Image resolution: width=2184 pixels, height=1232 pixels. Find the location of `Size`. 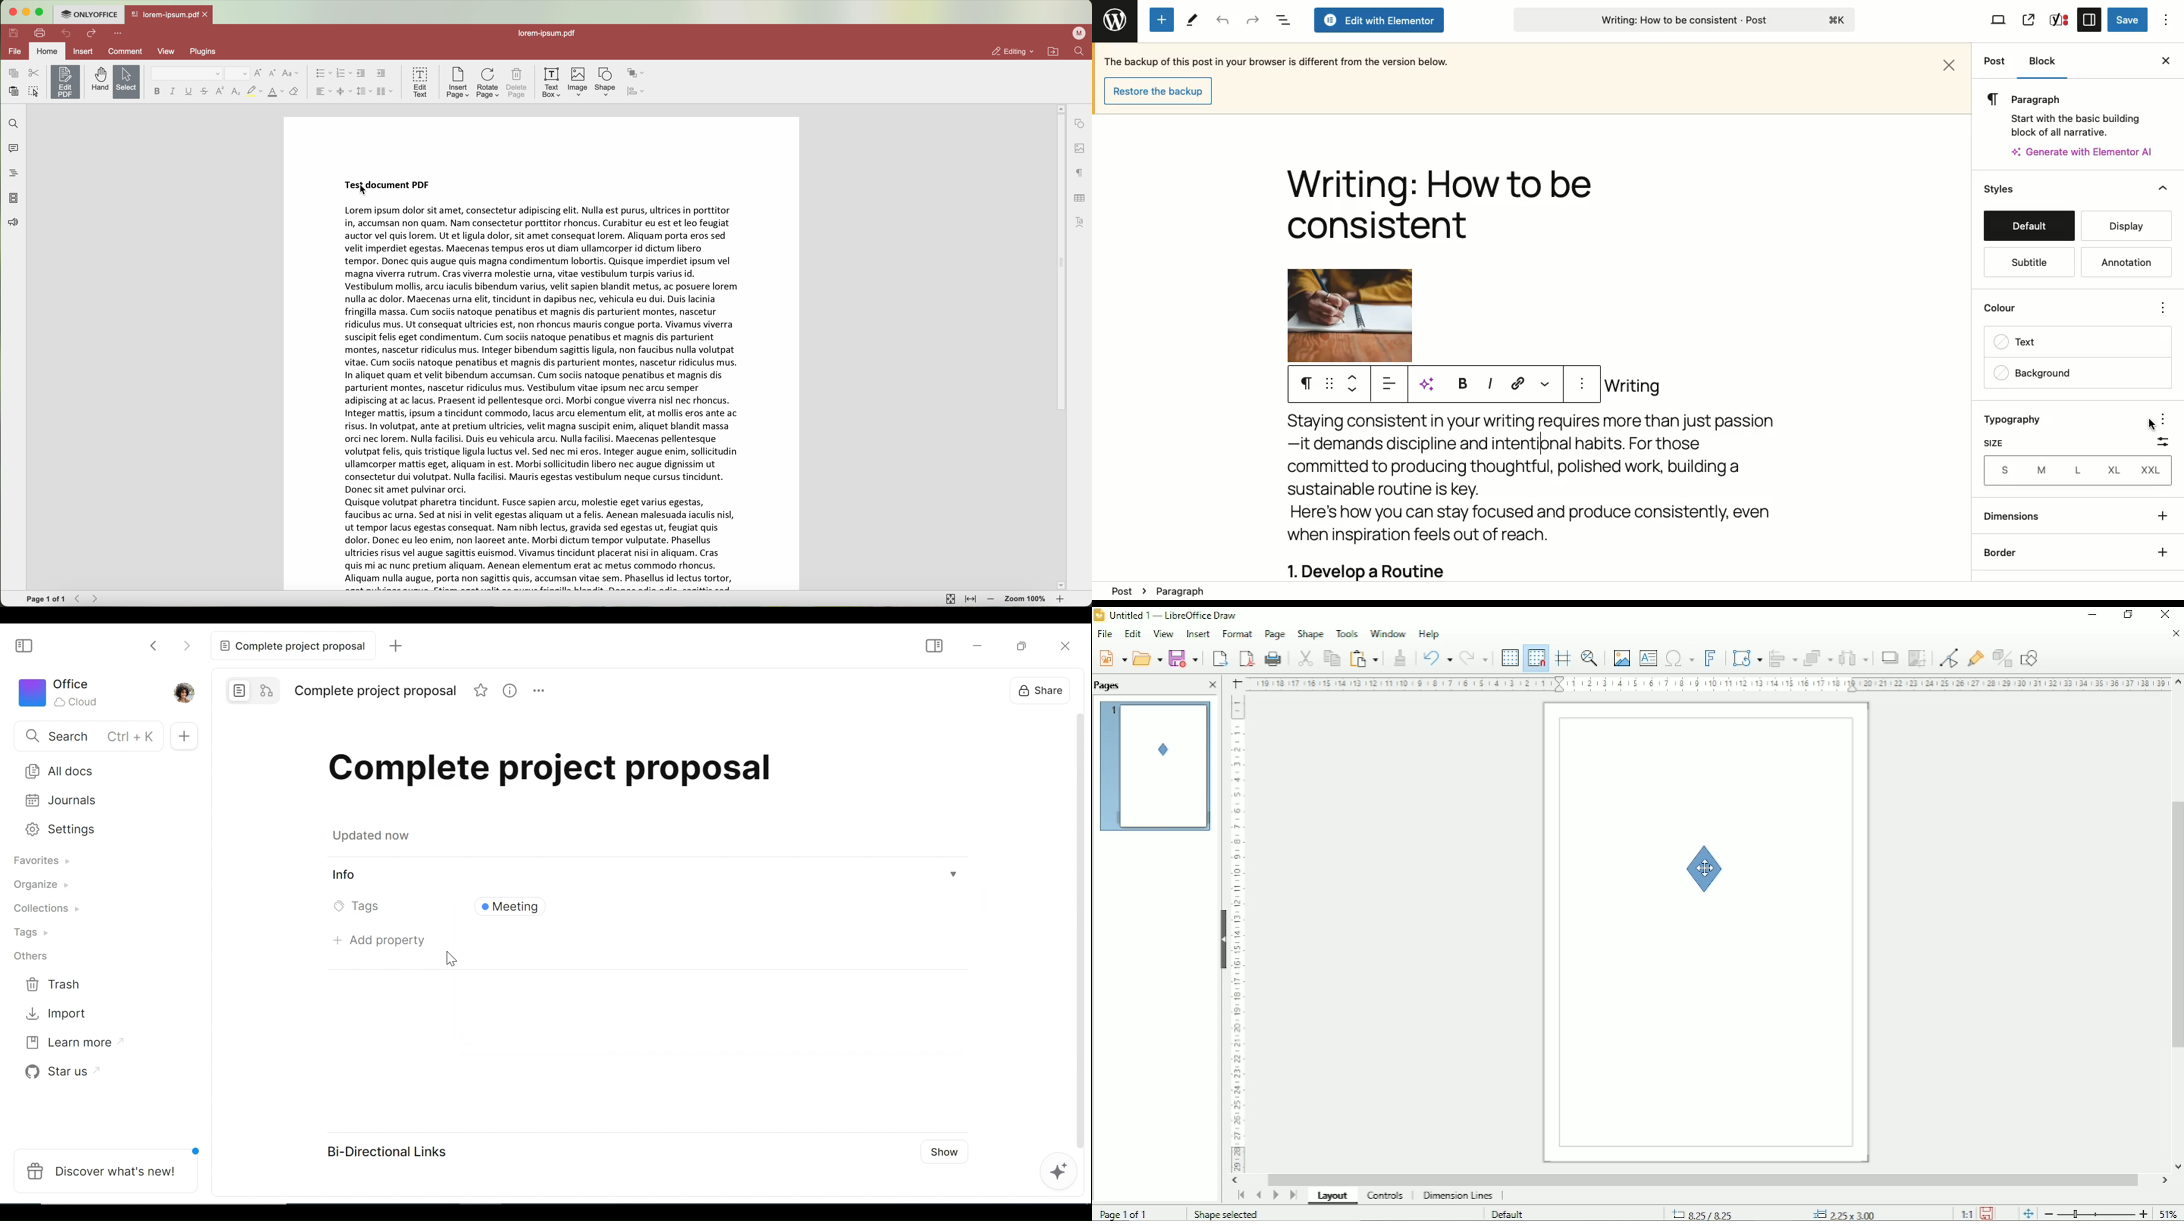

Size is located at coordinates (1997, 443).